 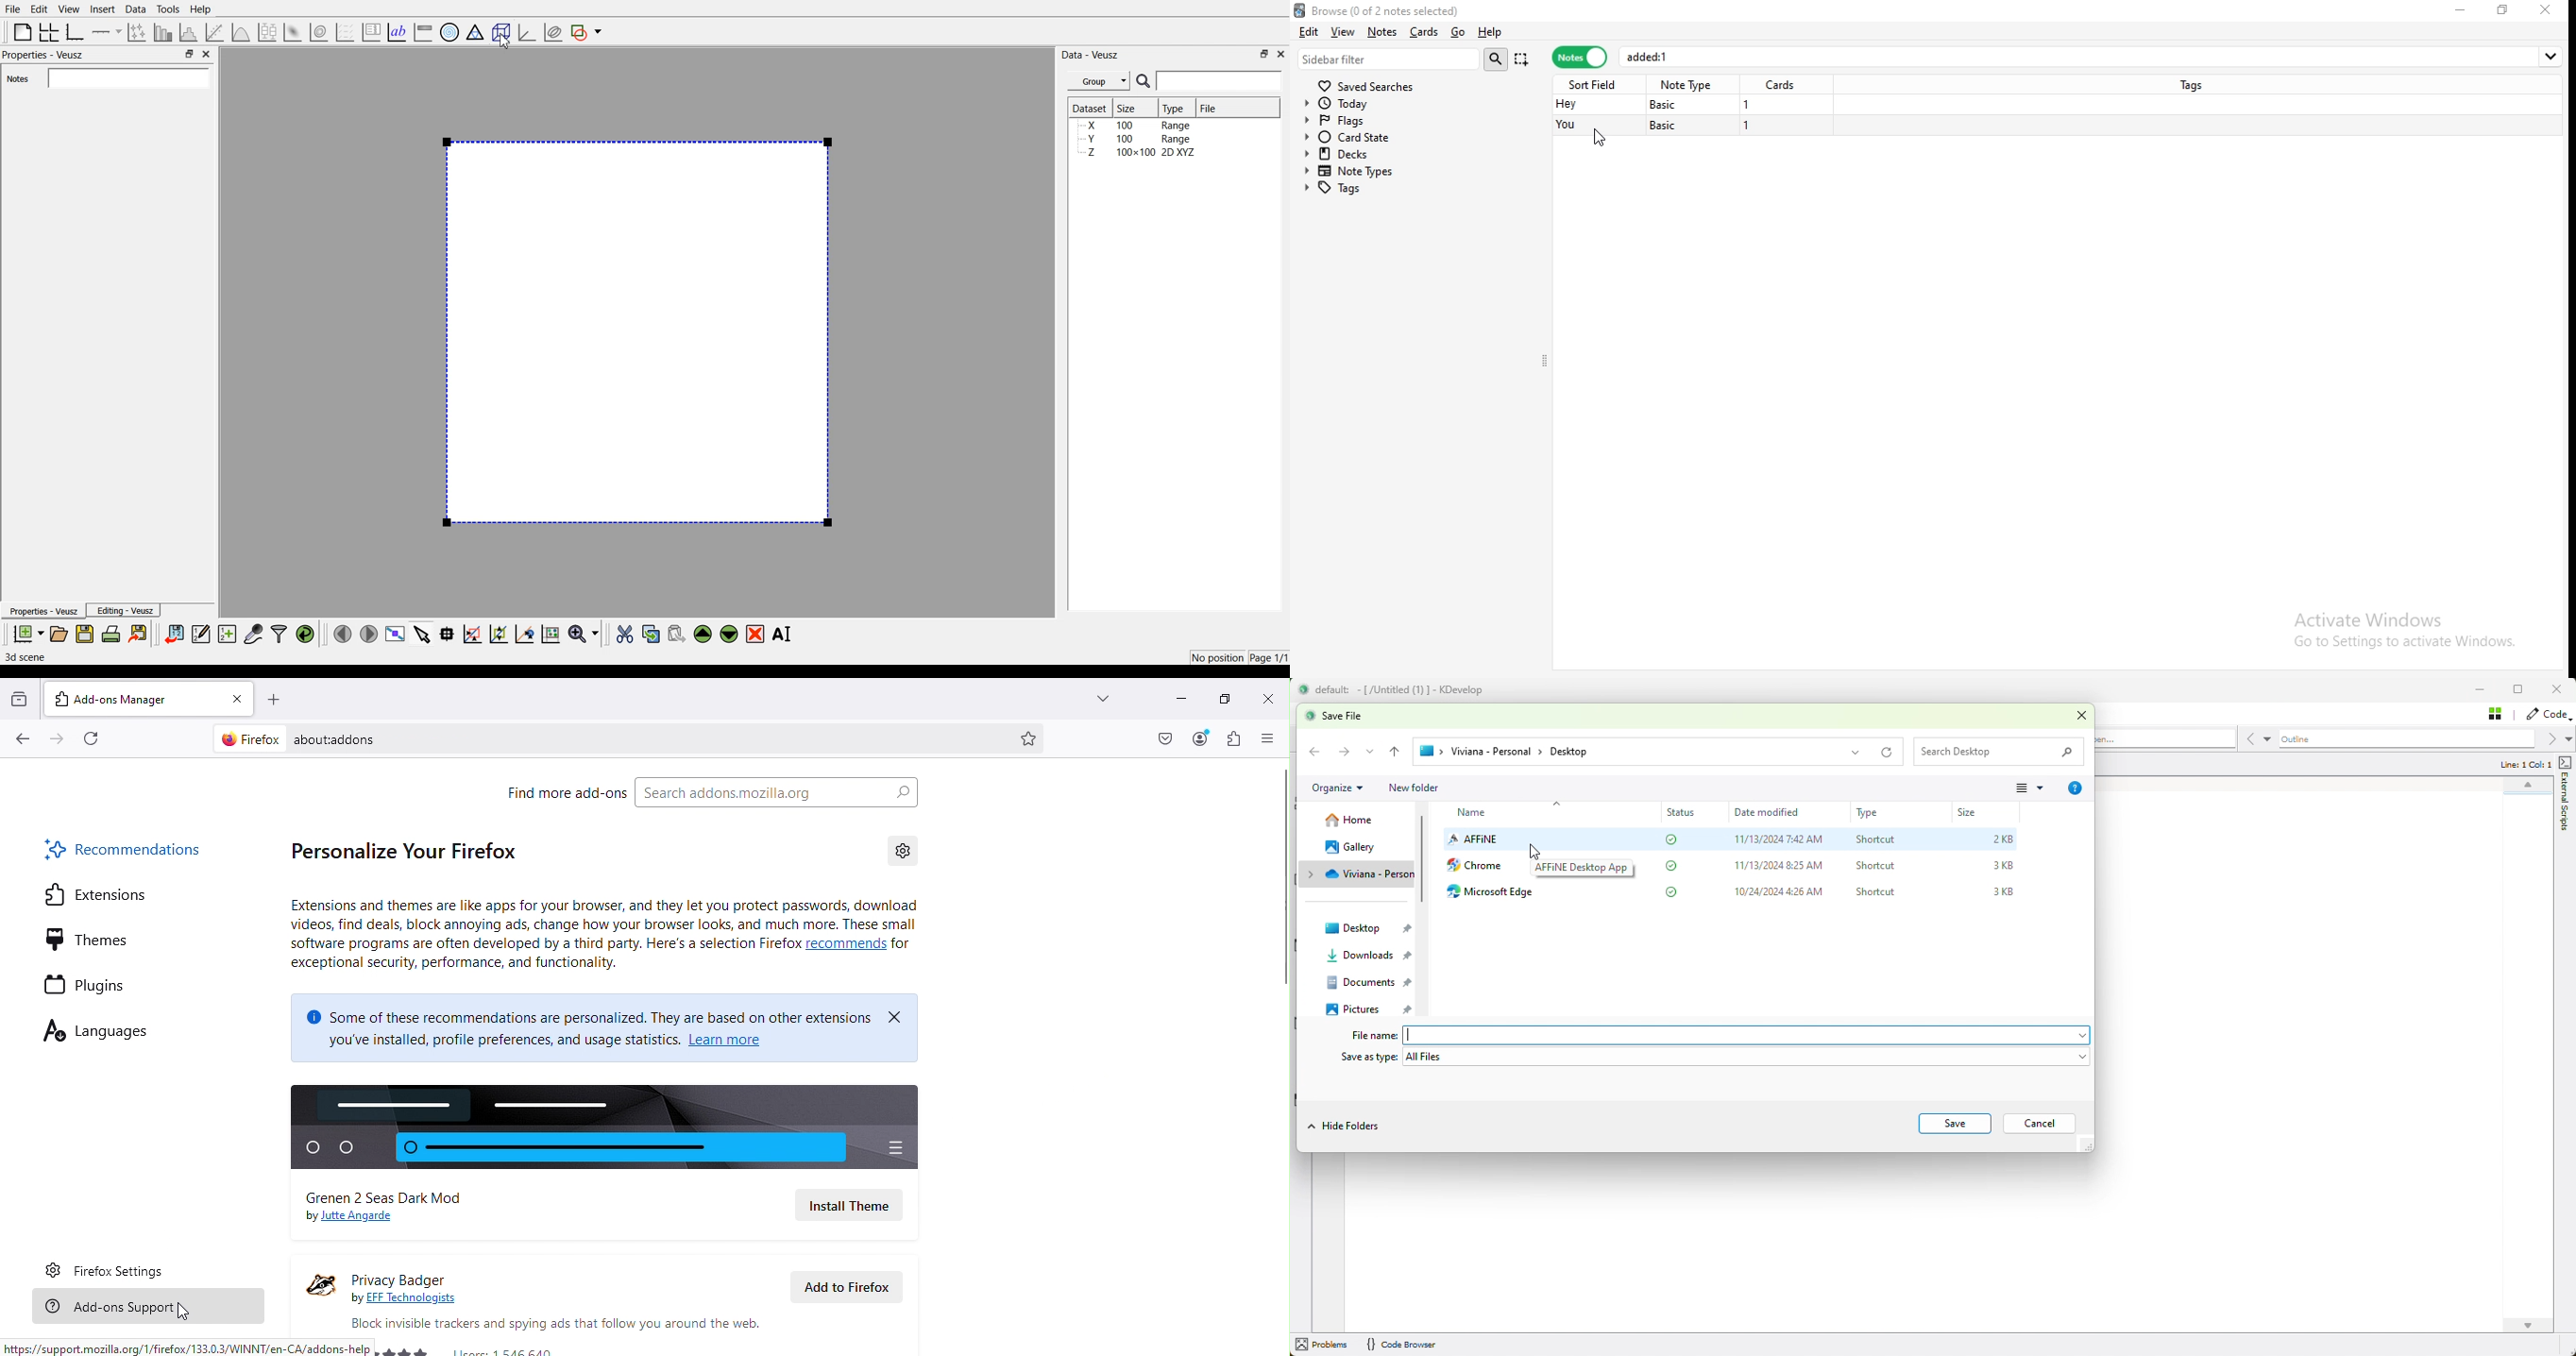 What do you see at coordinates (1669, 104) in the screenshot?
I see `basic` at bounding box center [1669, 104].